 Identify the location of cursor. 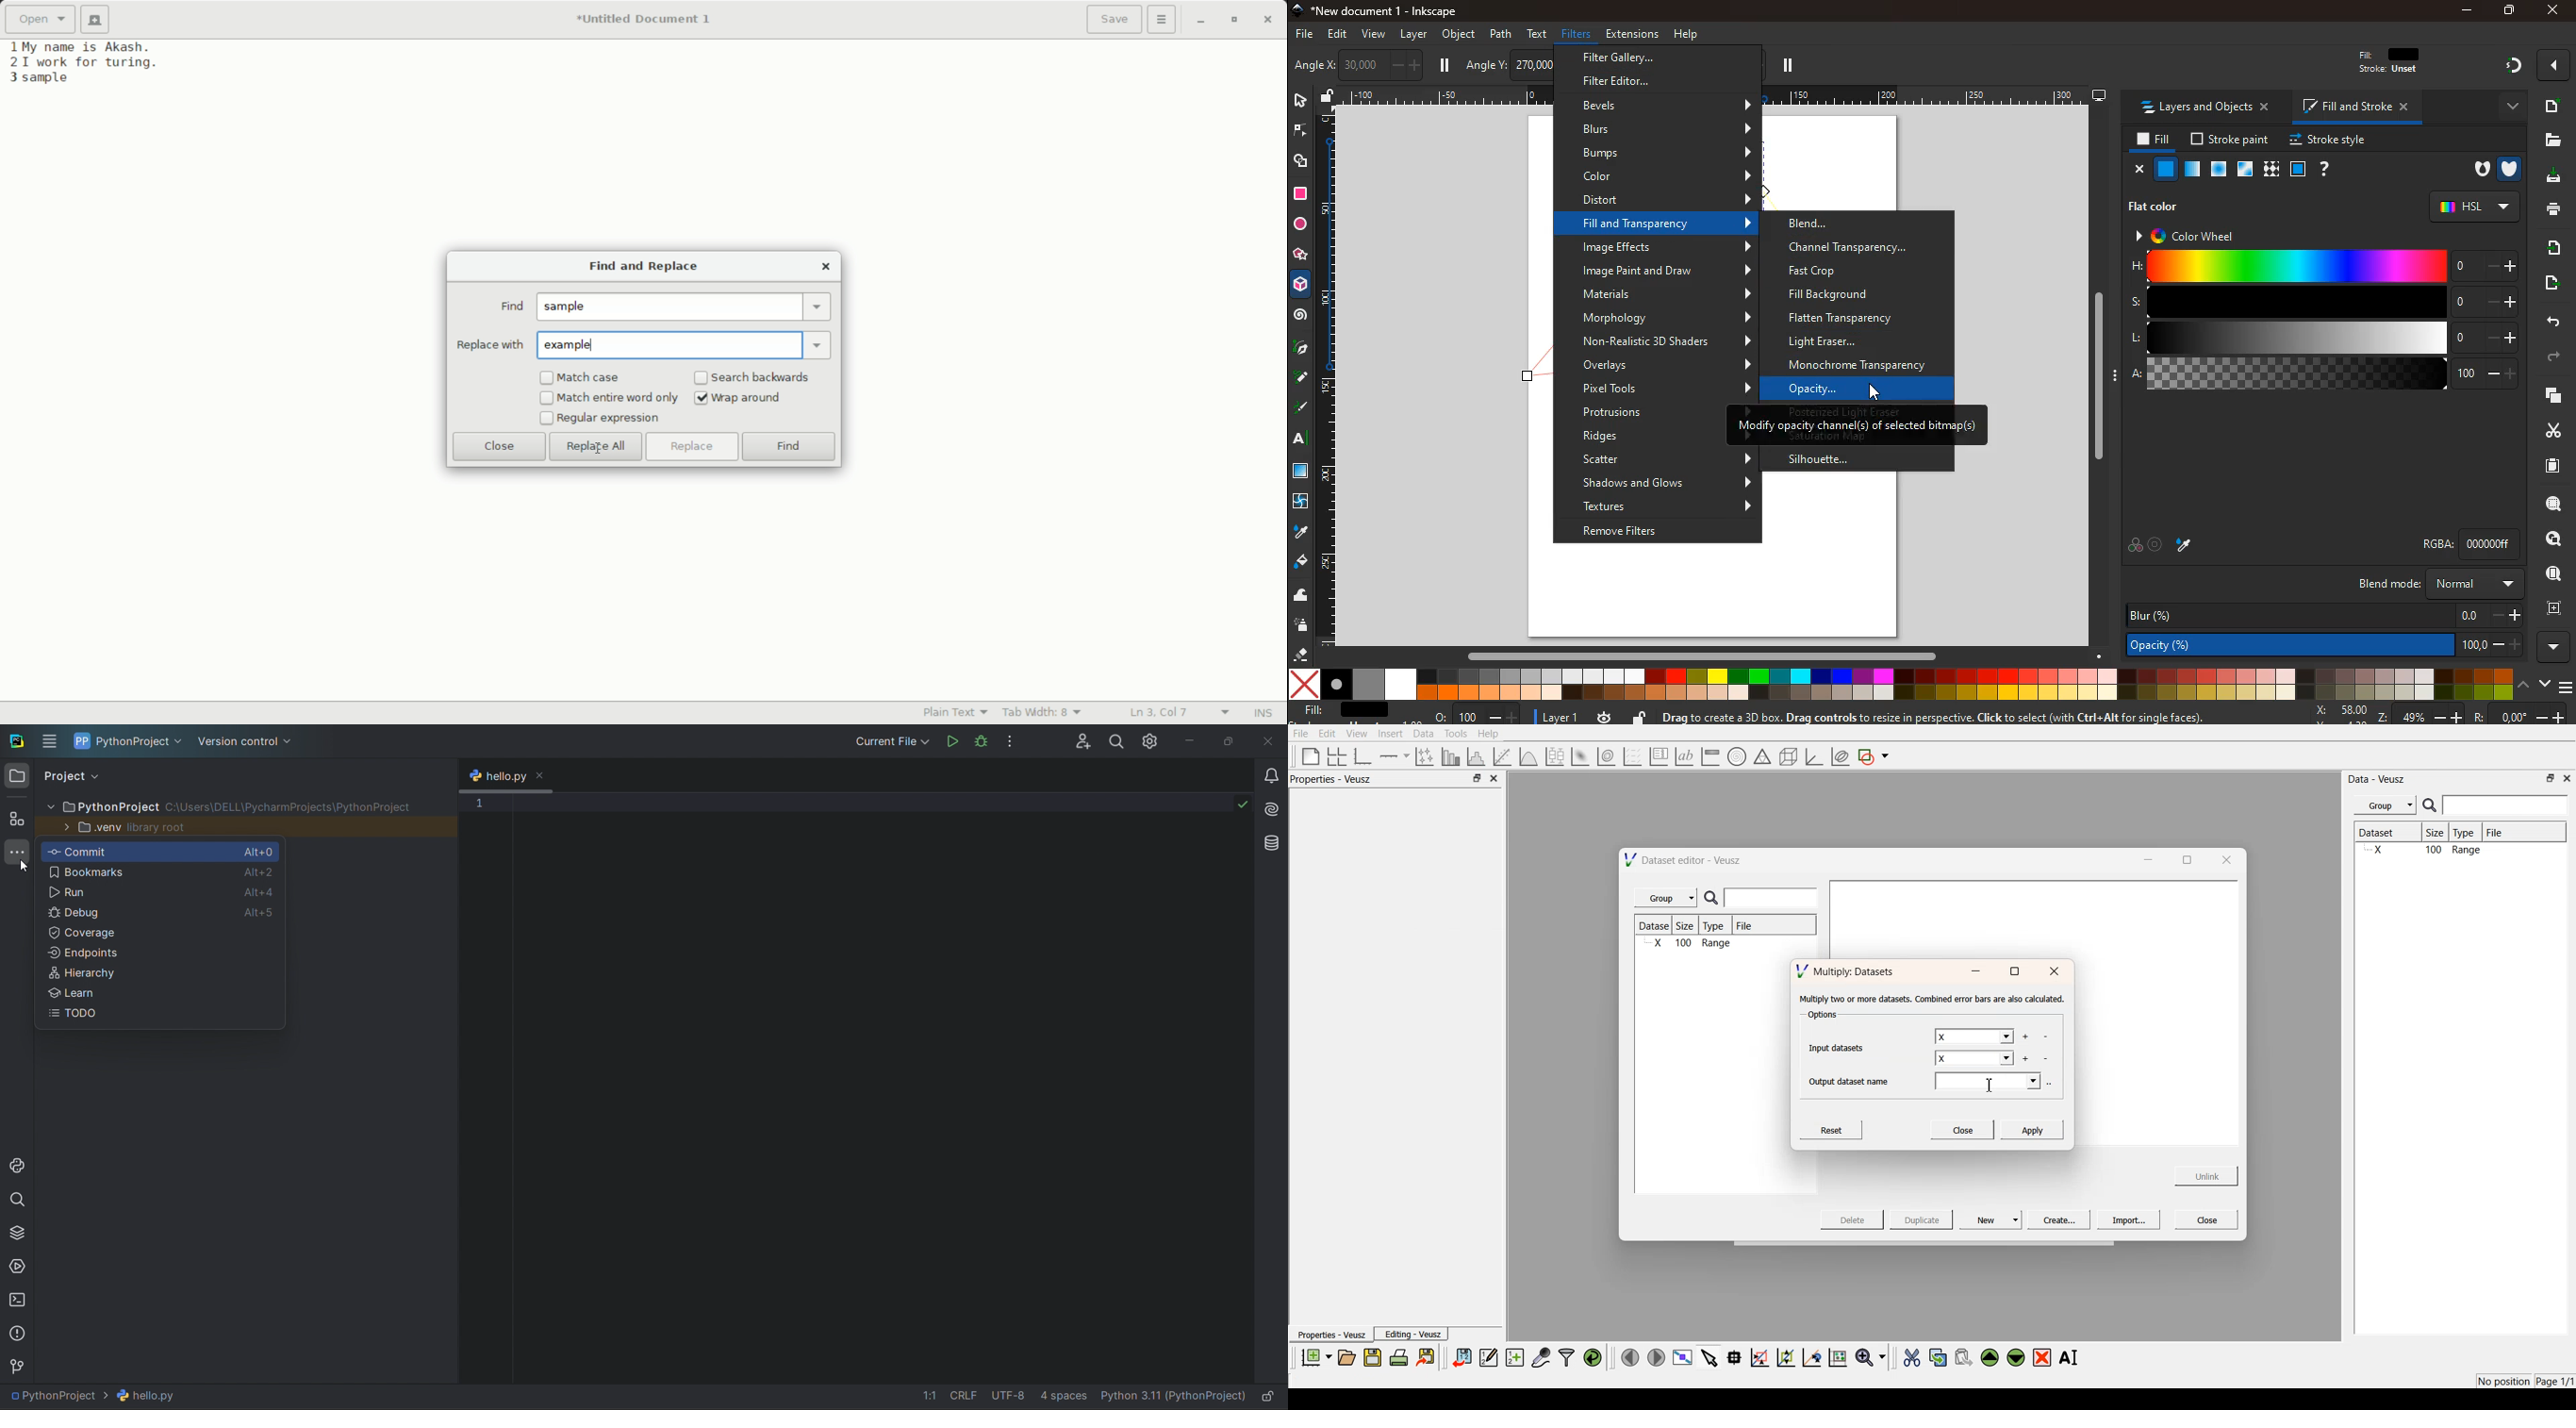
(23, 868).